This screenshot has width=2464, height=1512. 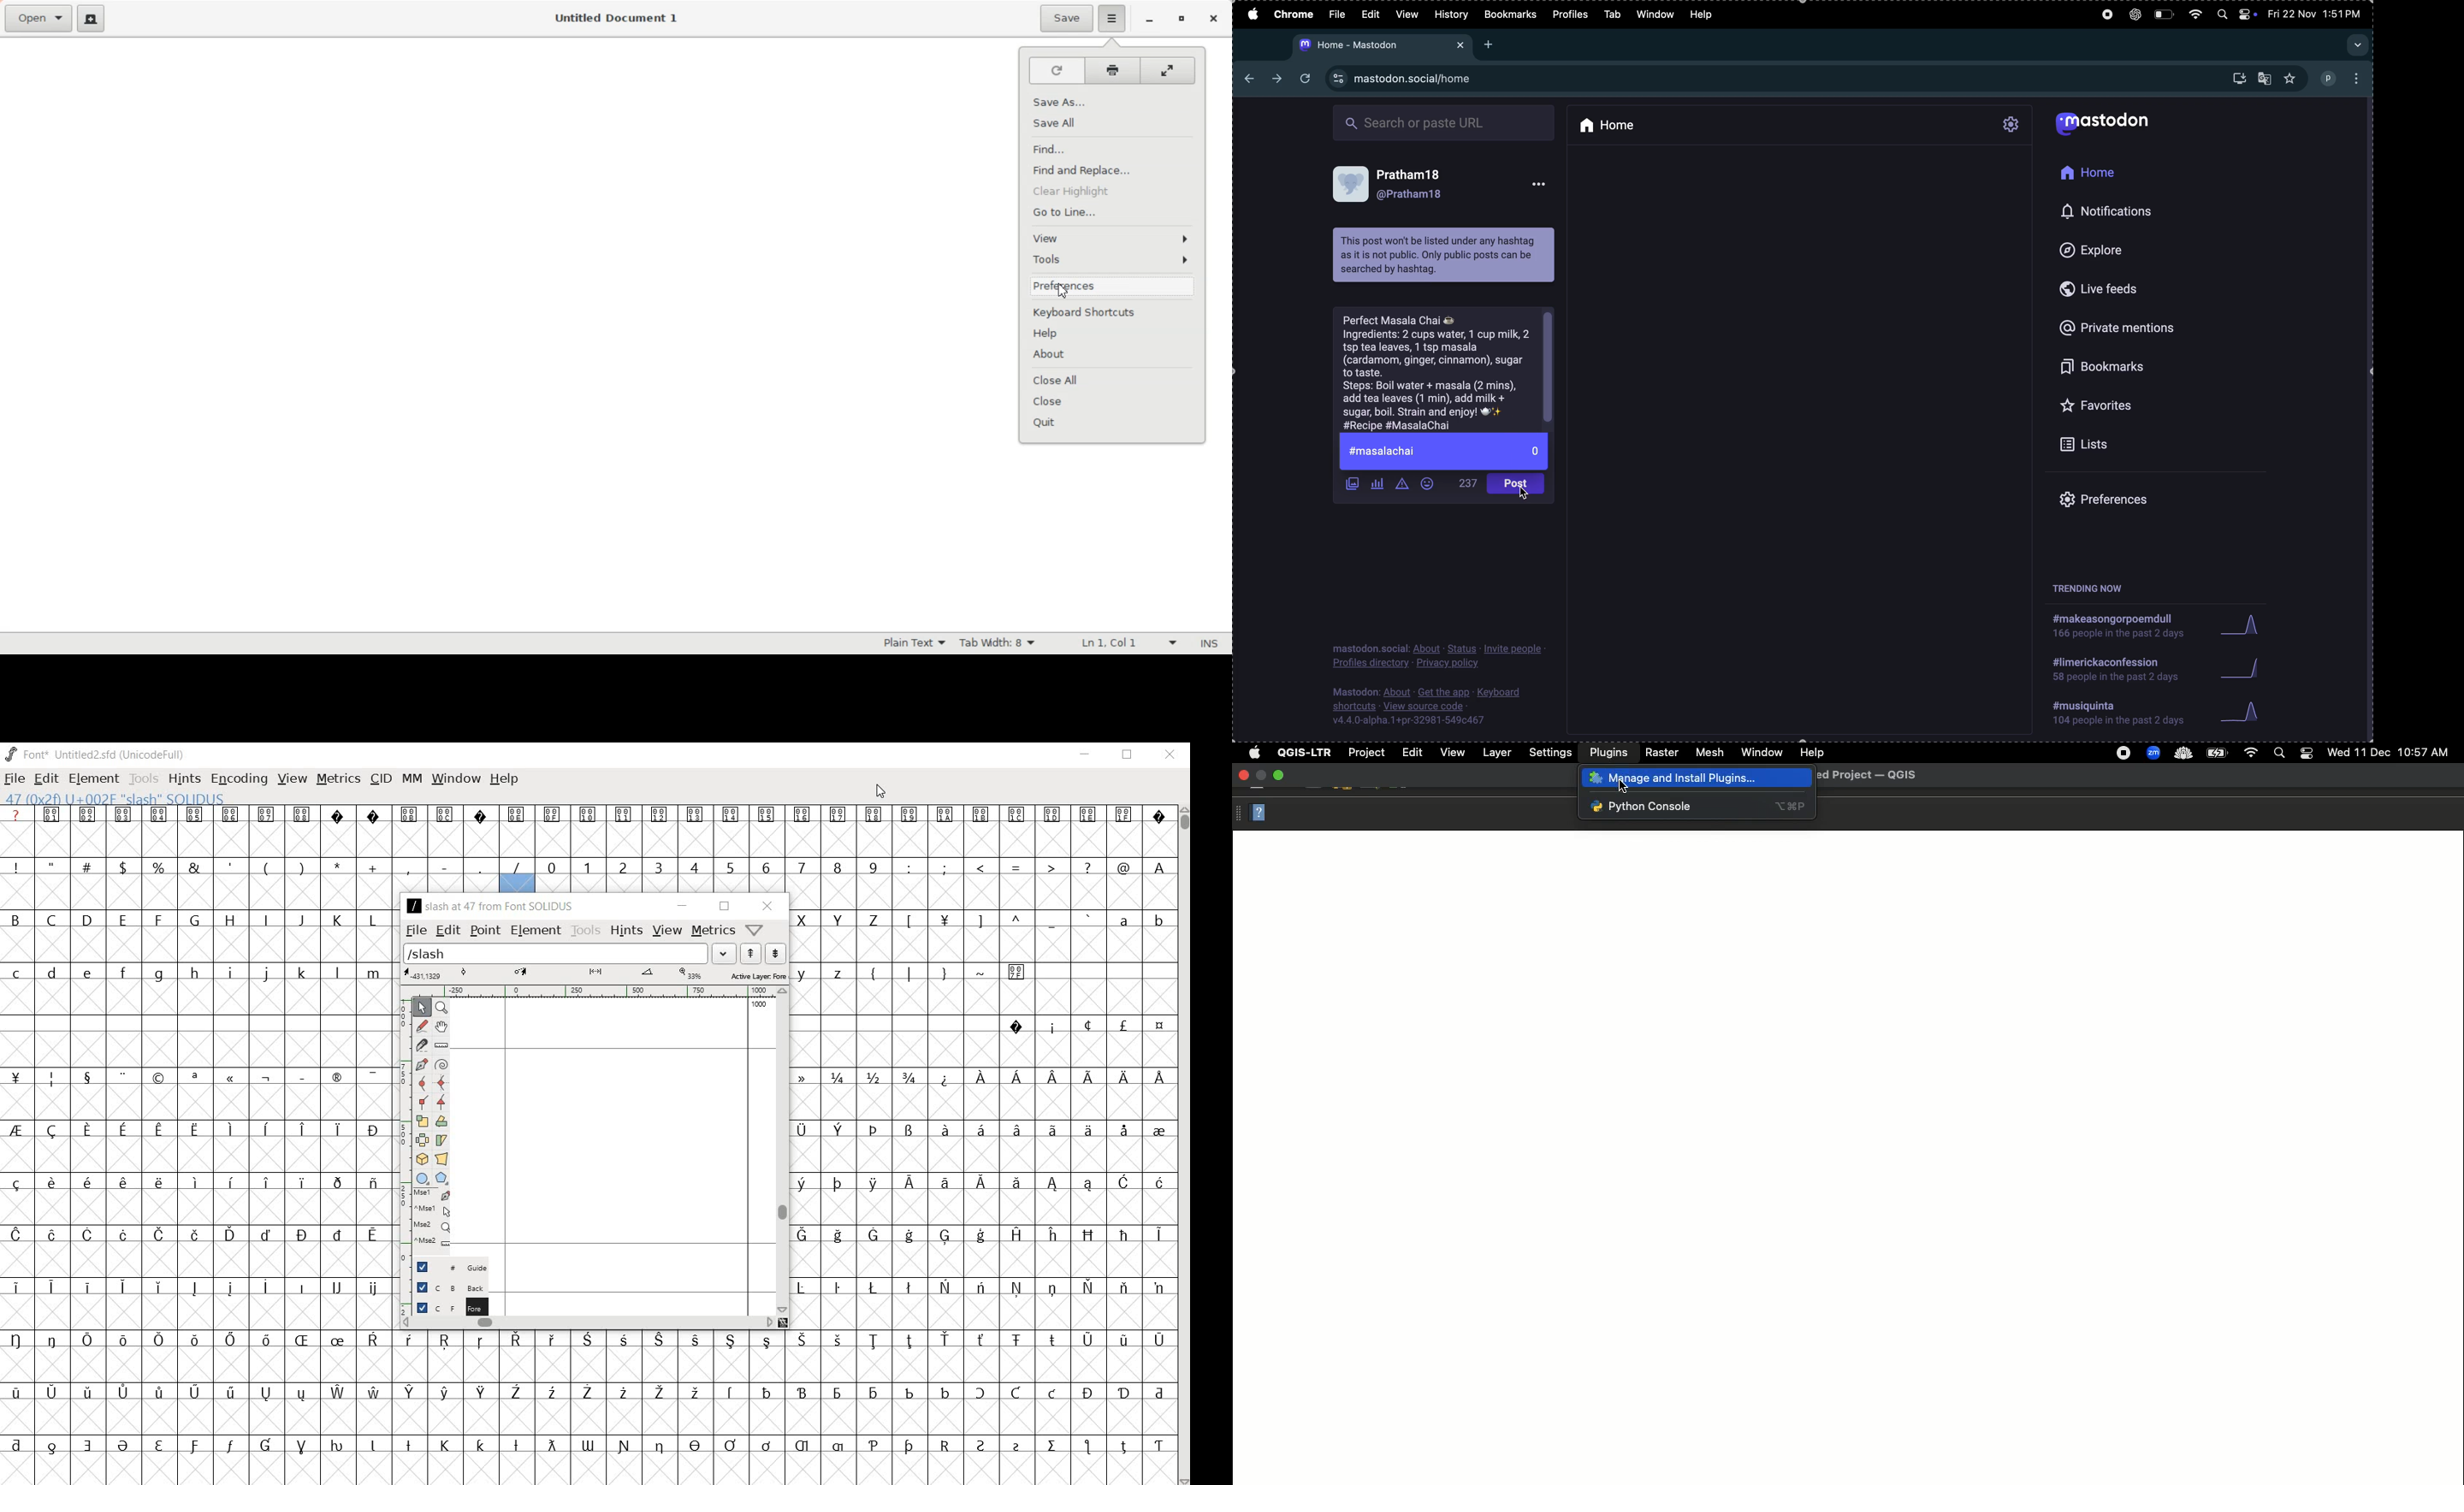 What do you see at coordinates (47, 779) in the screenshot?
I see `EDIT` at bounding box center [47, 779].